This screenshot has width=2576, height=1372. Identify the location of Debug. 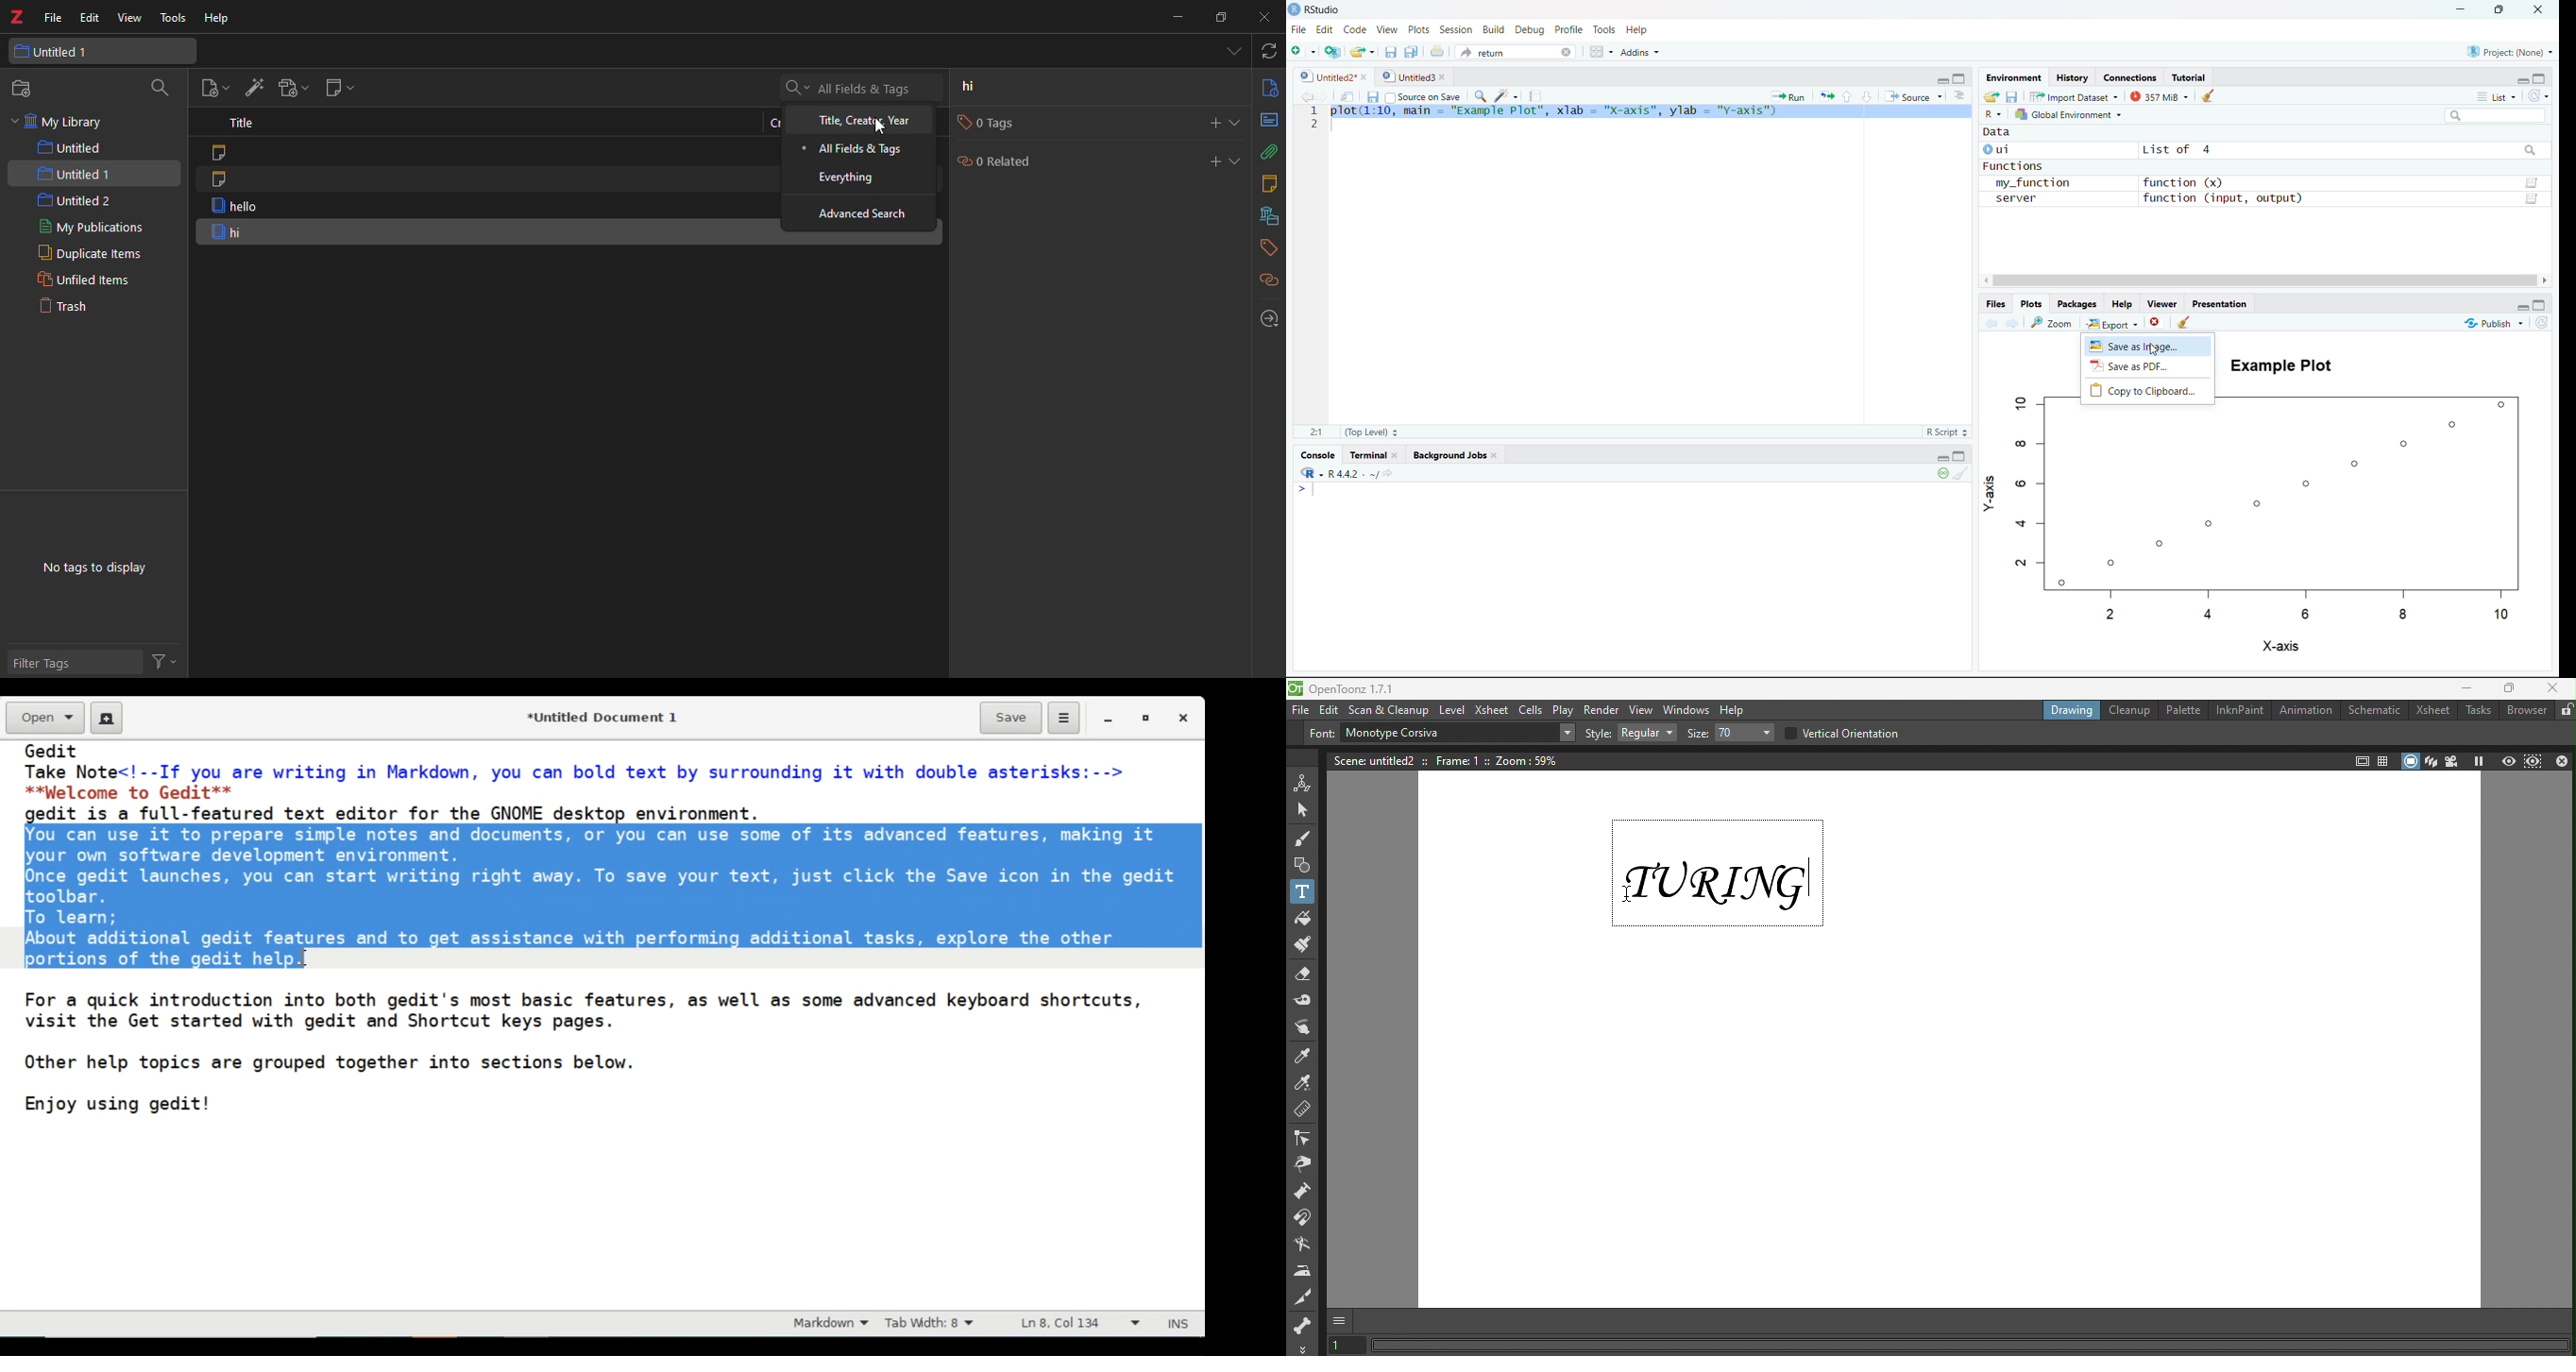
(1530, 30).